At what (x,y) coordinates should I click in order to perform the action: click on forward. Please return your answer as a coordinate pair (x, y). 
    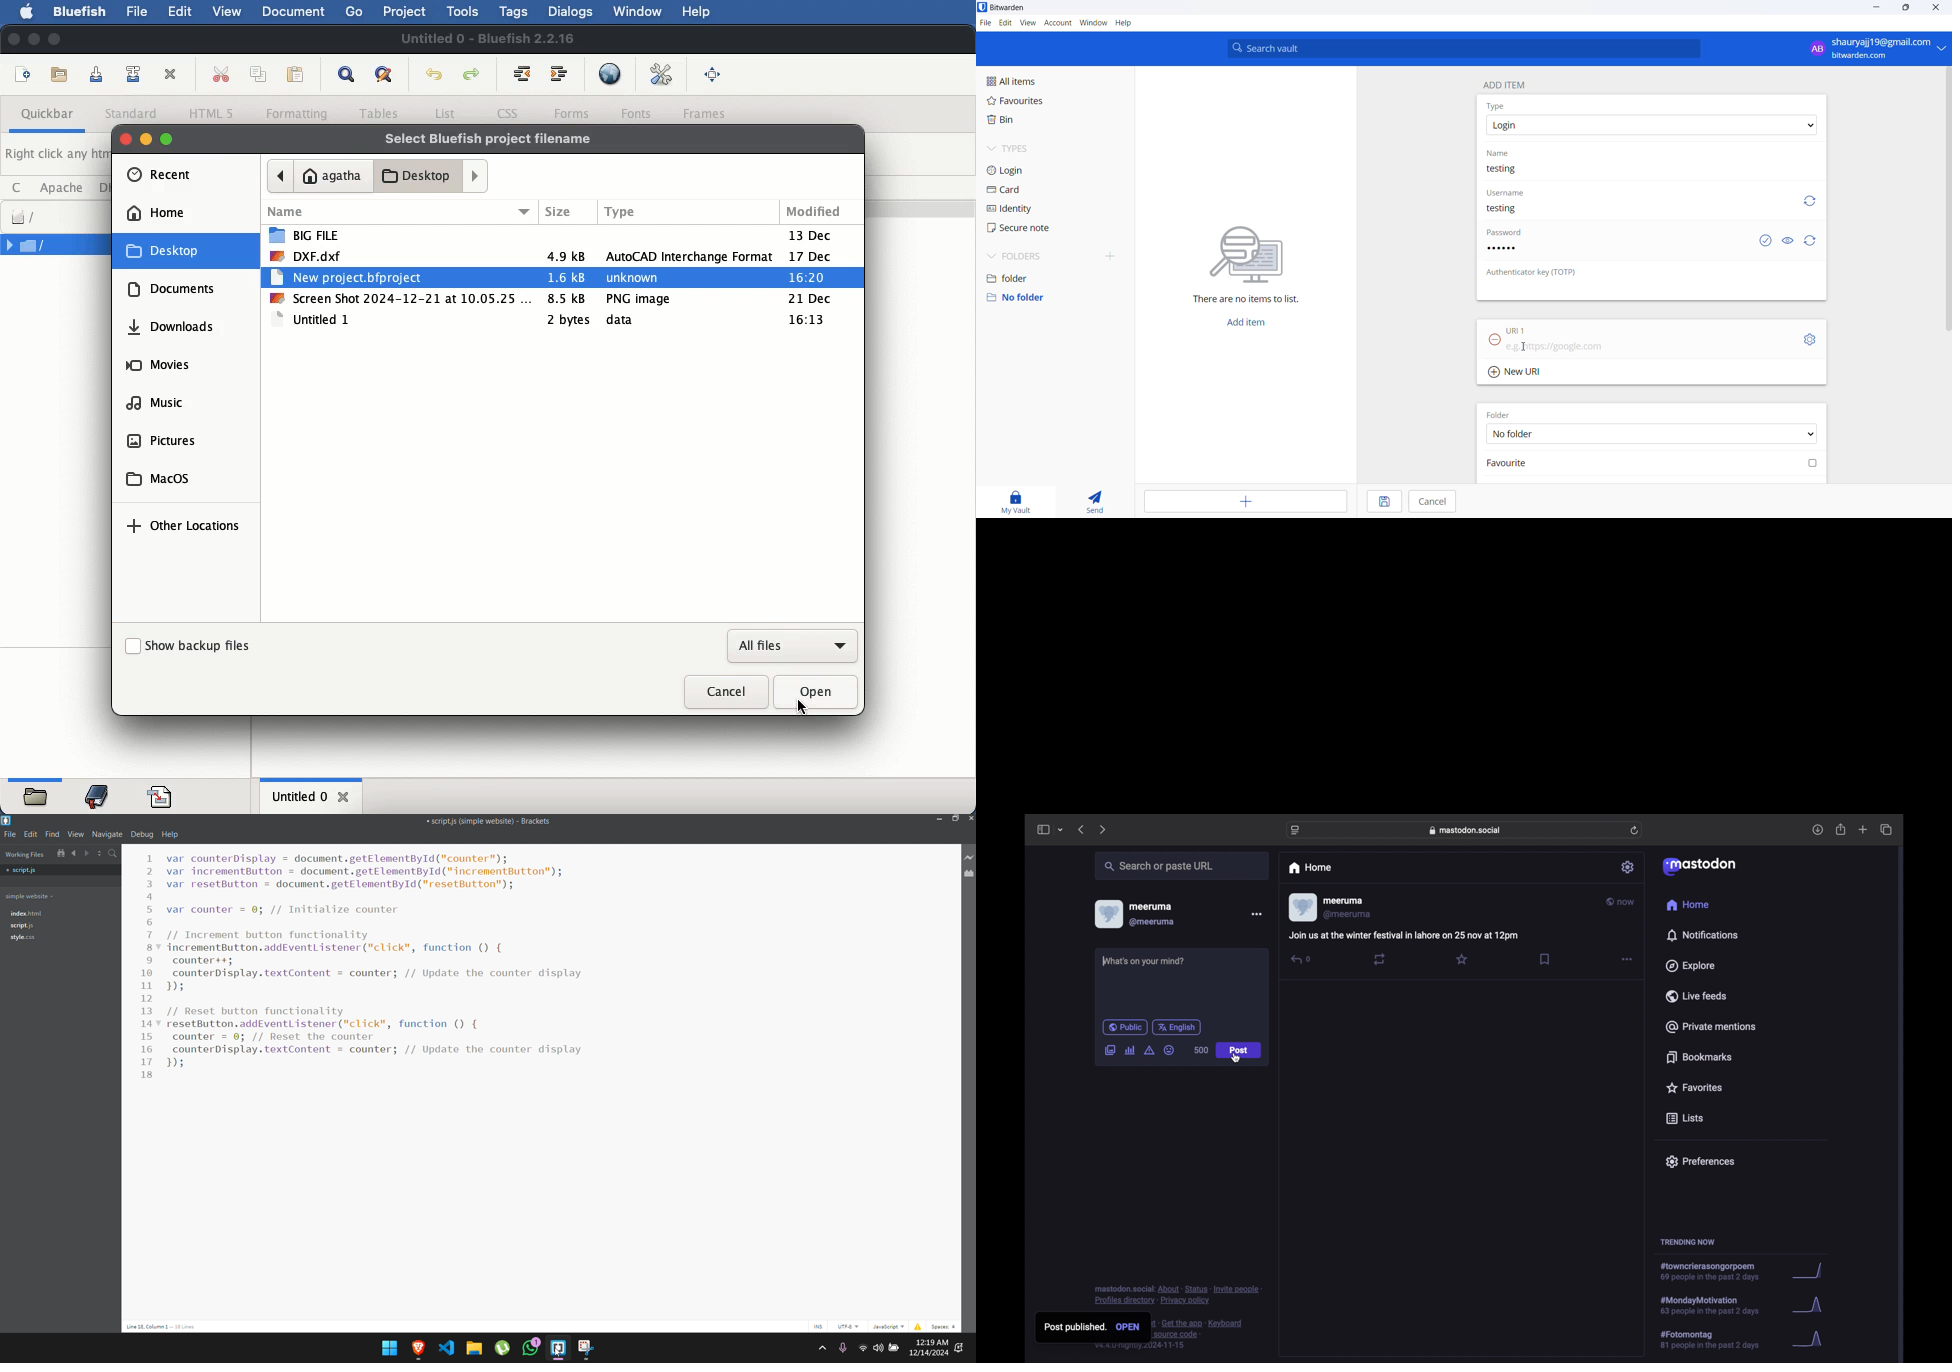
    Looking at the image, I should click on (477, 177).